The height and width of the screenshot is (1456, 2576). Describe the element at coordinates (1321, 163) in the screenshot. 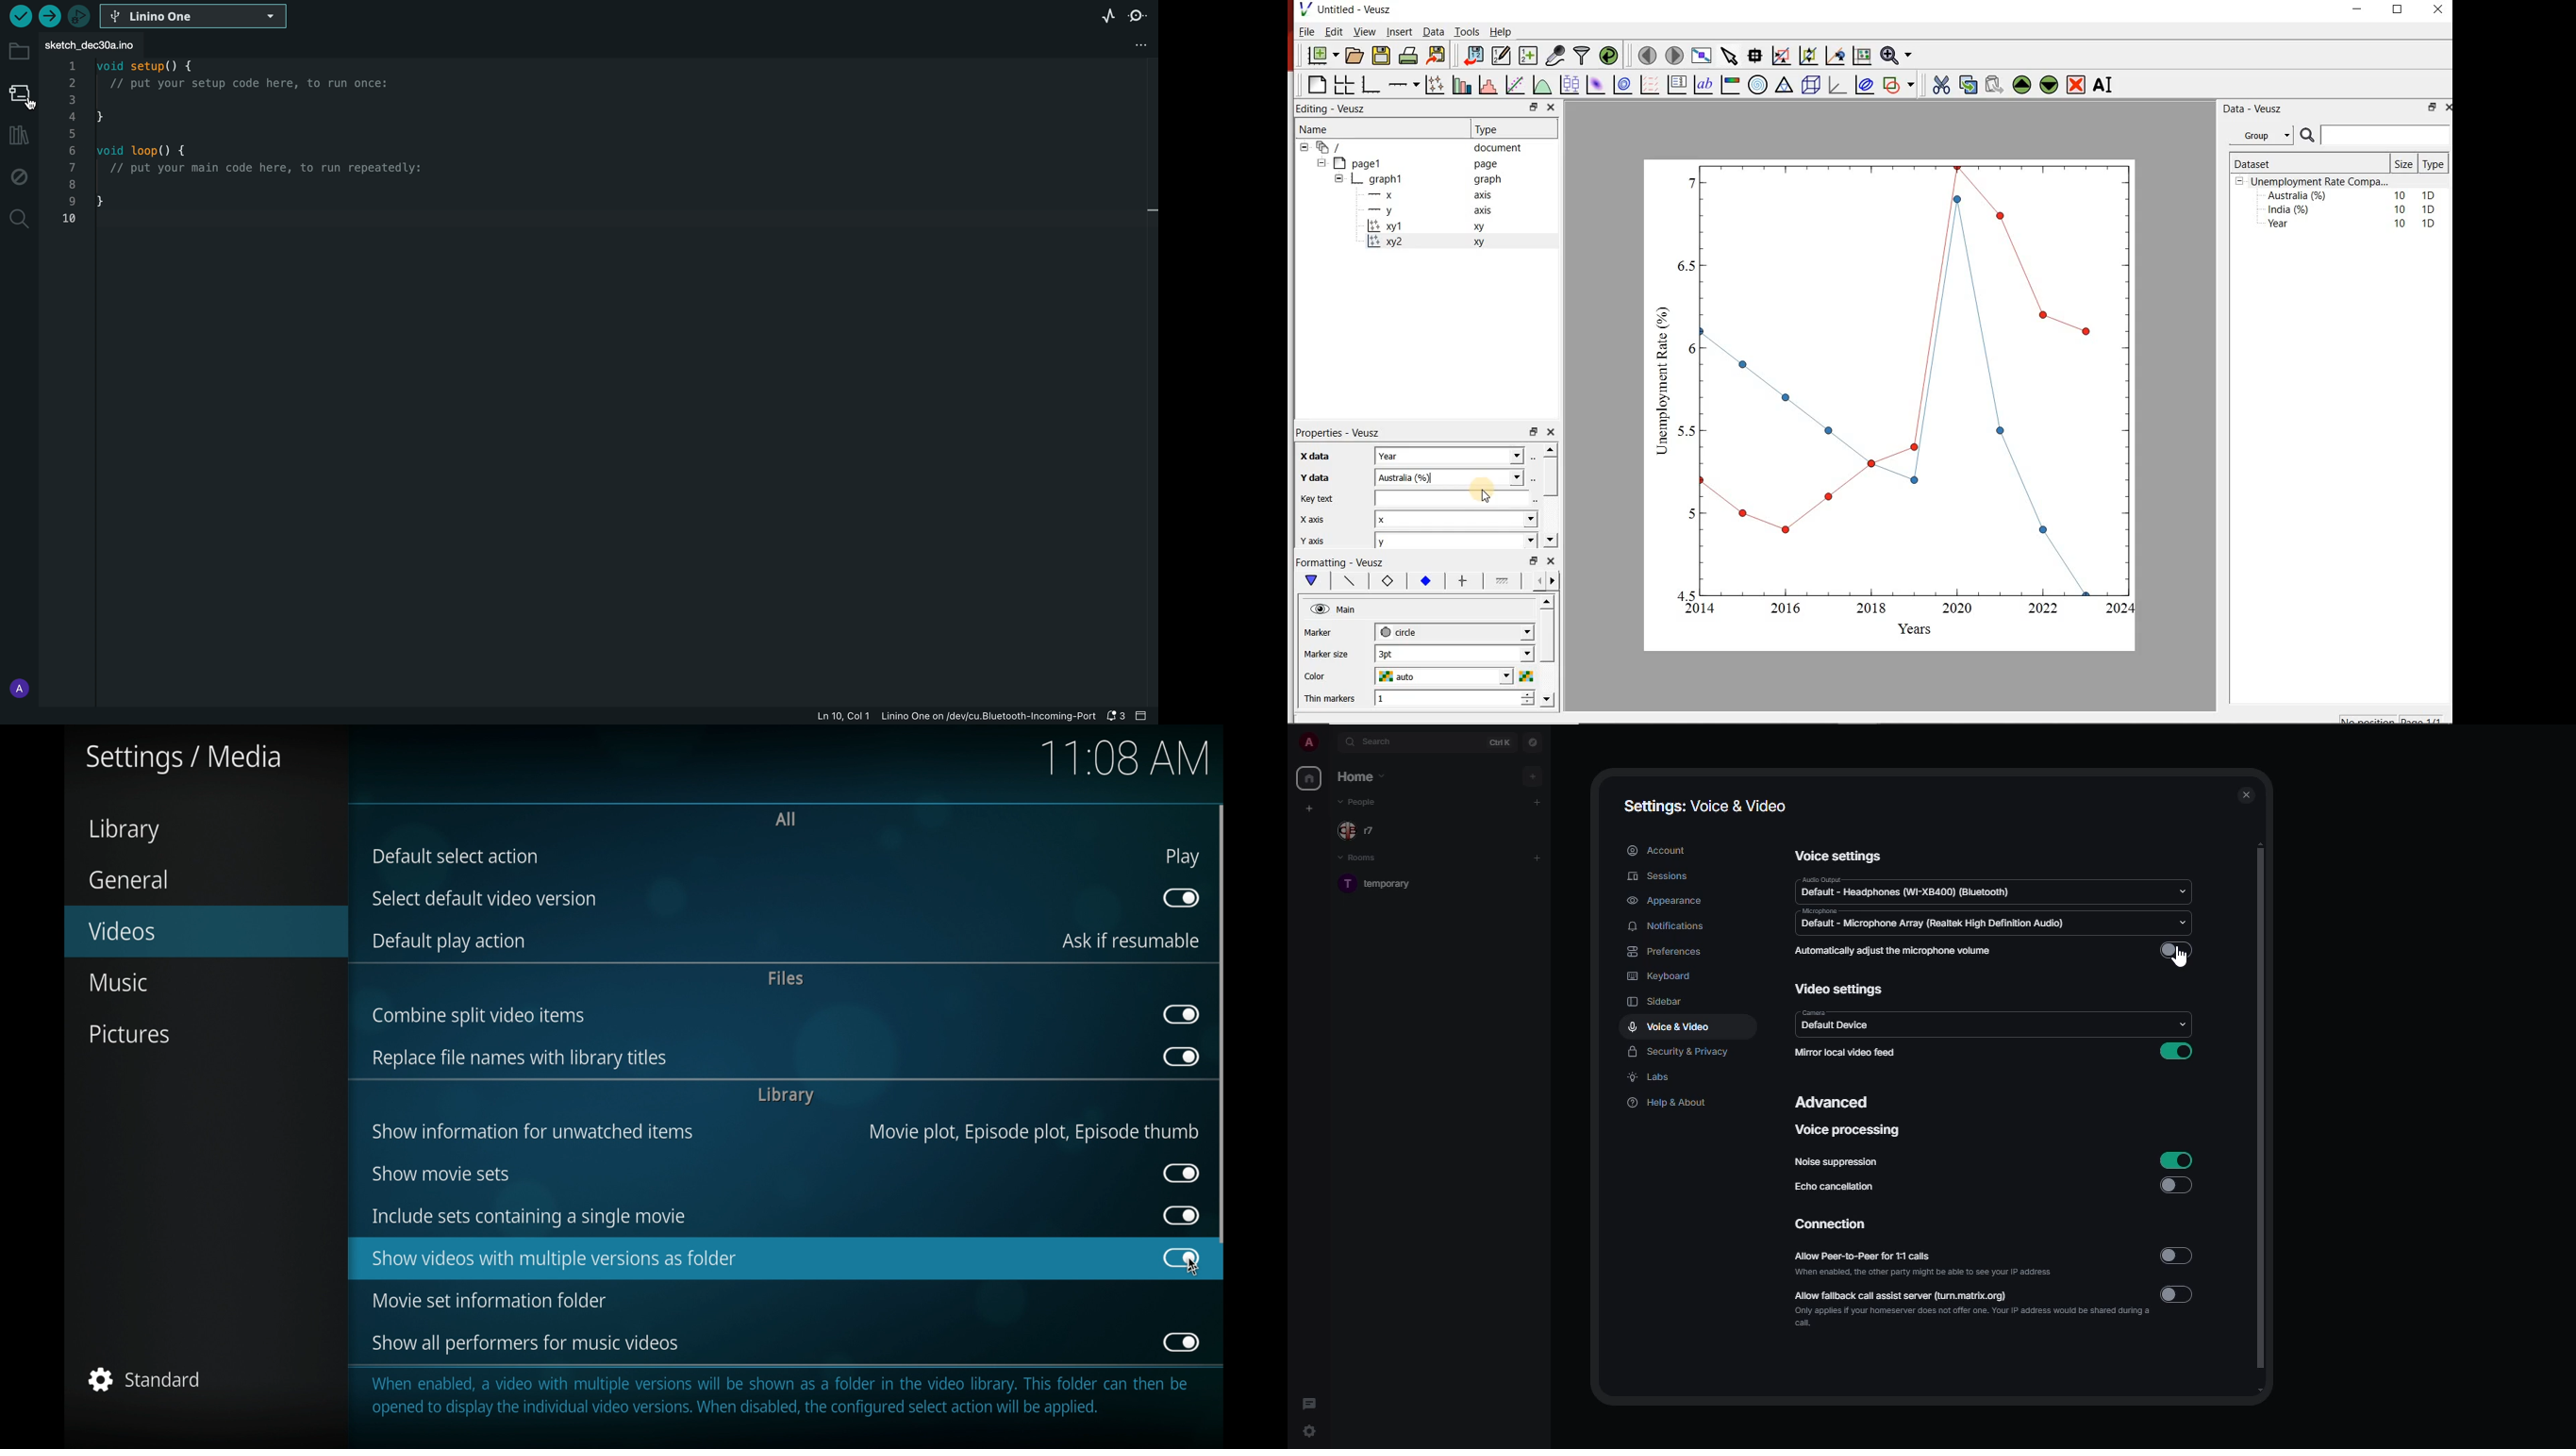

I see `collapse` at that location.